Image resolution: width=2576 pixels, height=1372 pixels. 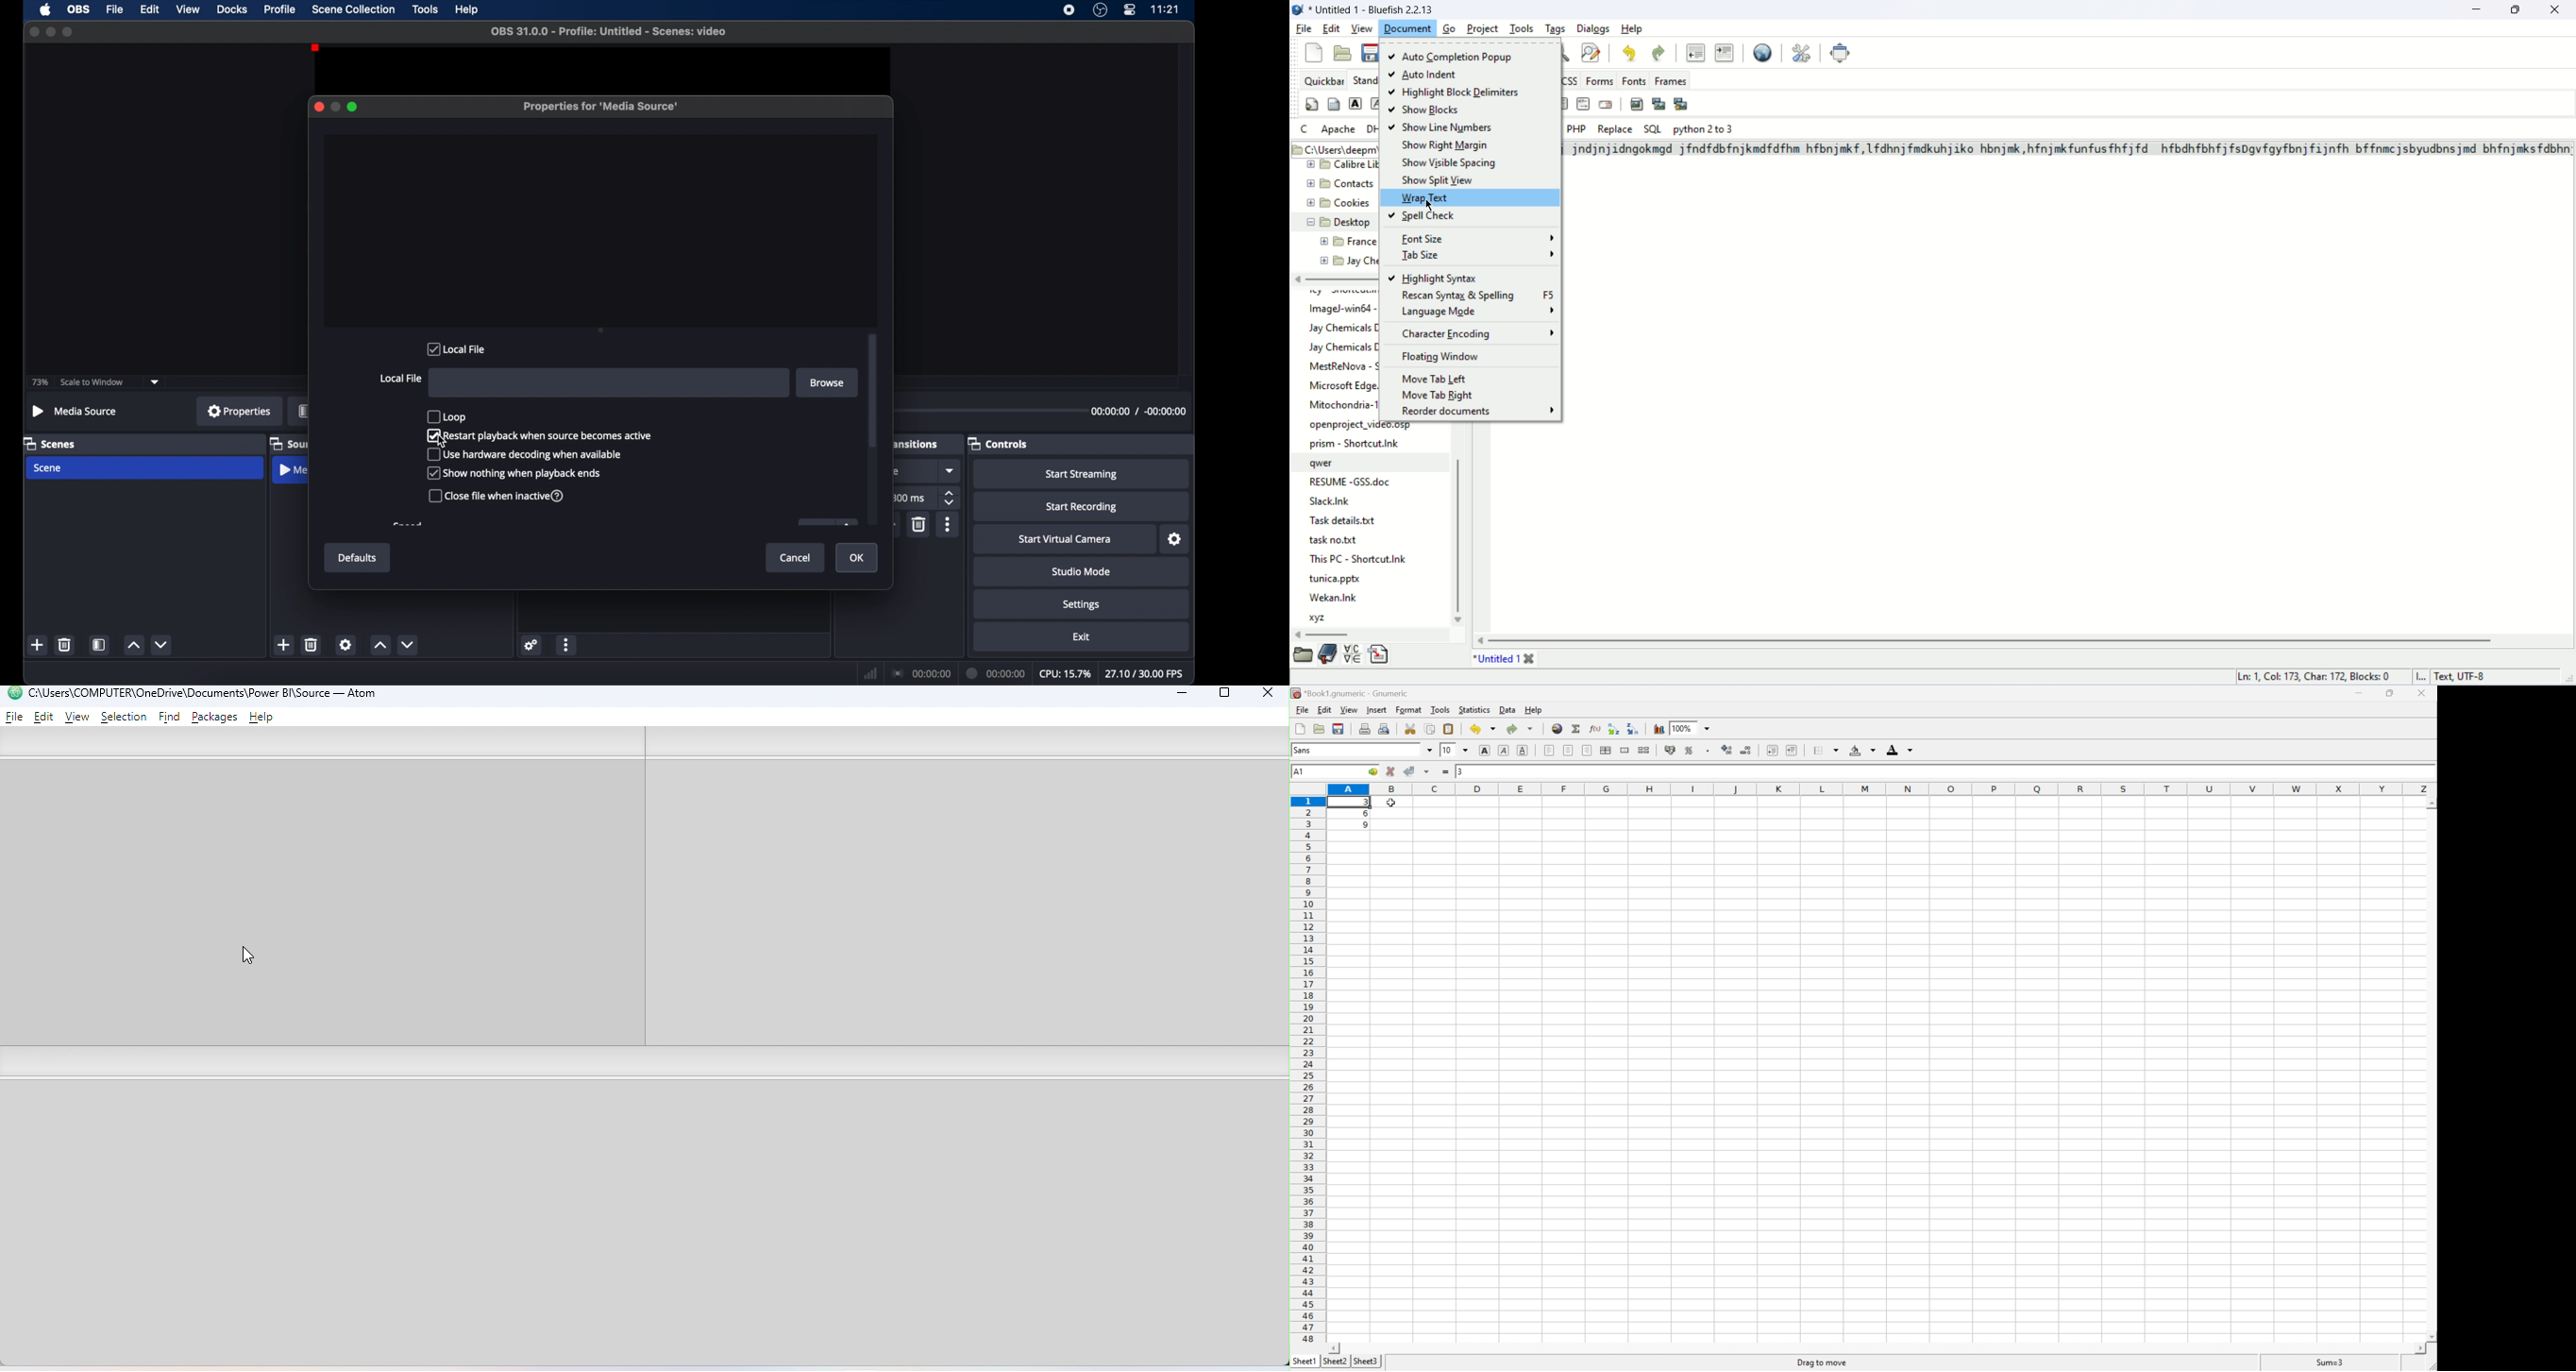 What do you see at coordinates (1311, 105) in the screenshot?
I see `quickstart` at bounding box center [1311, 105].